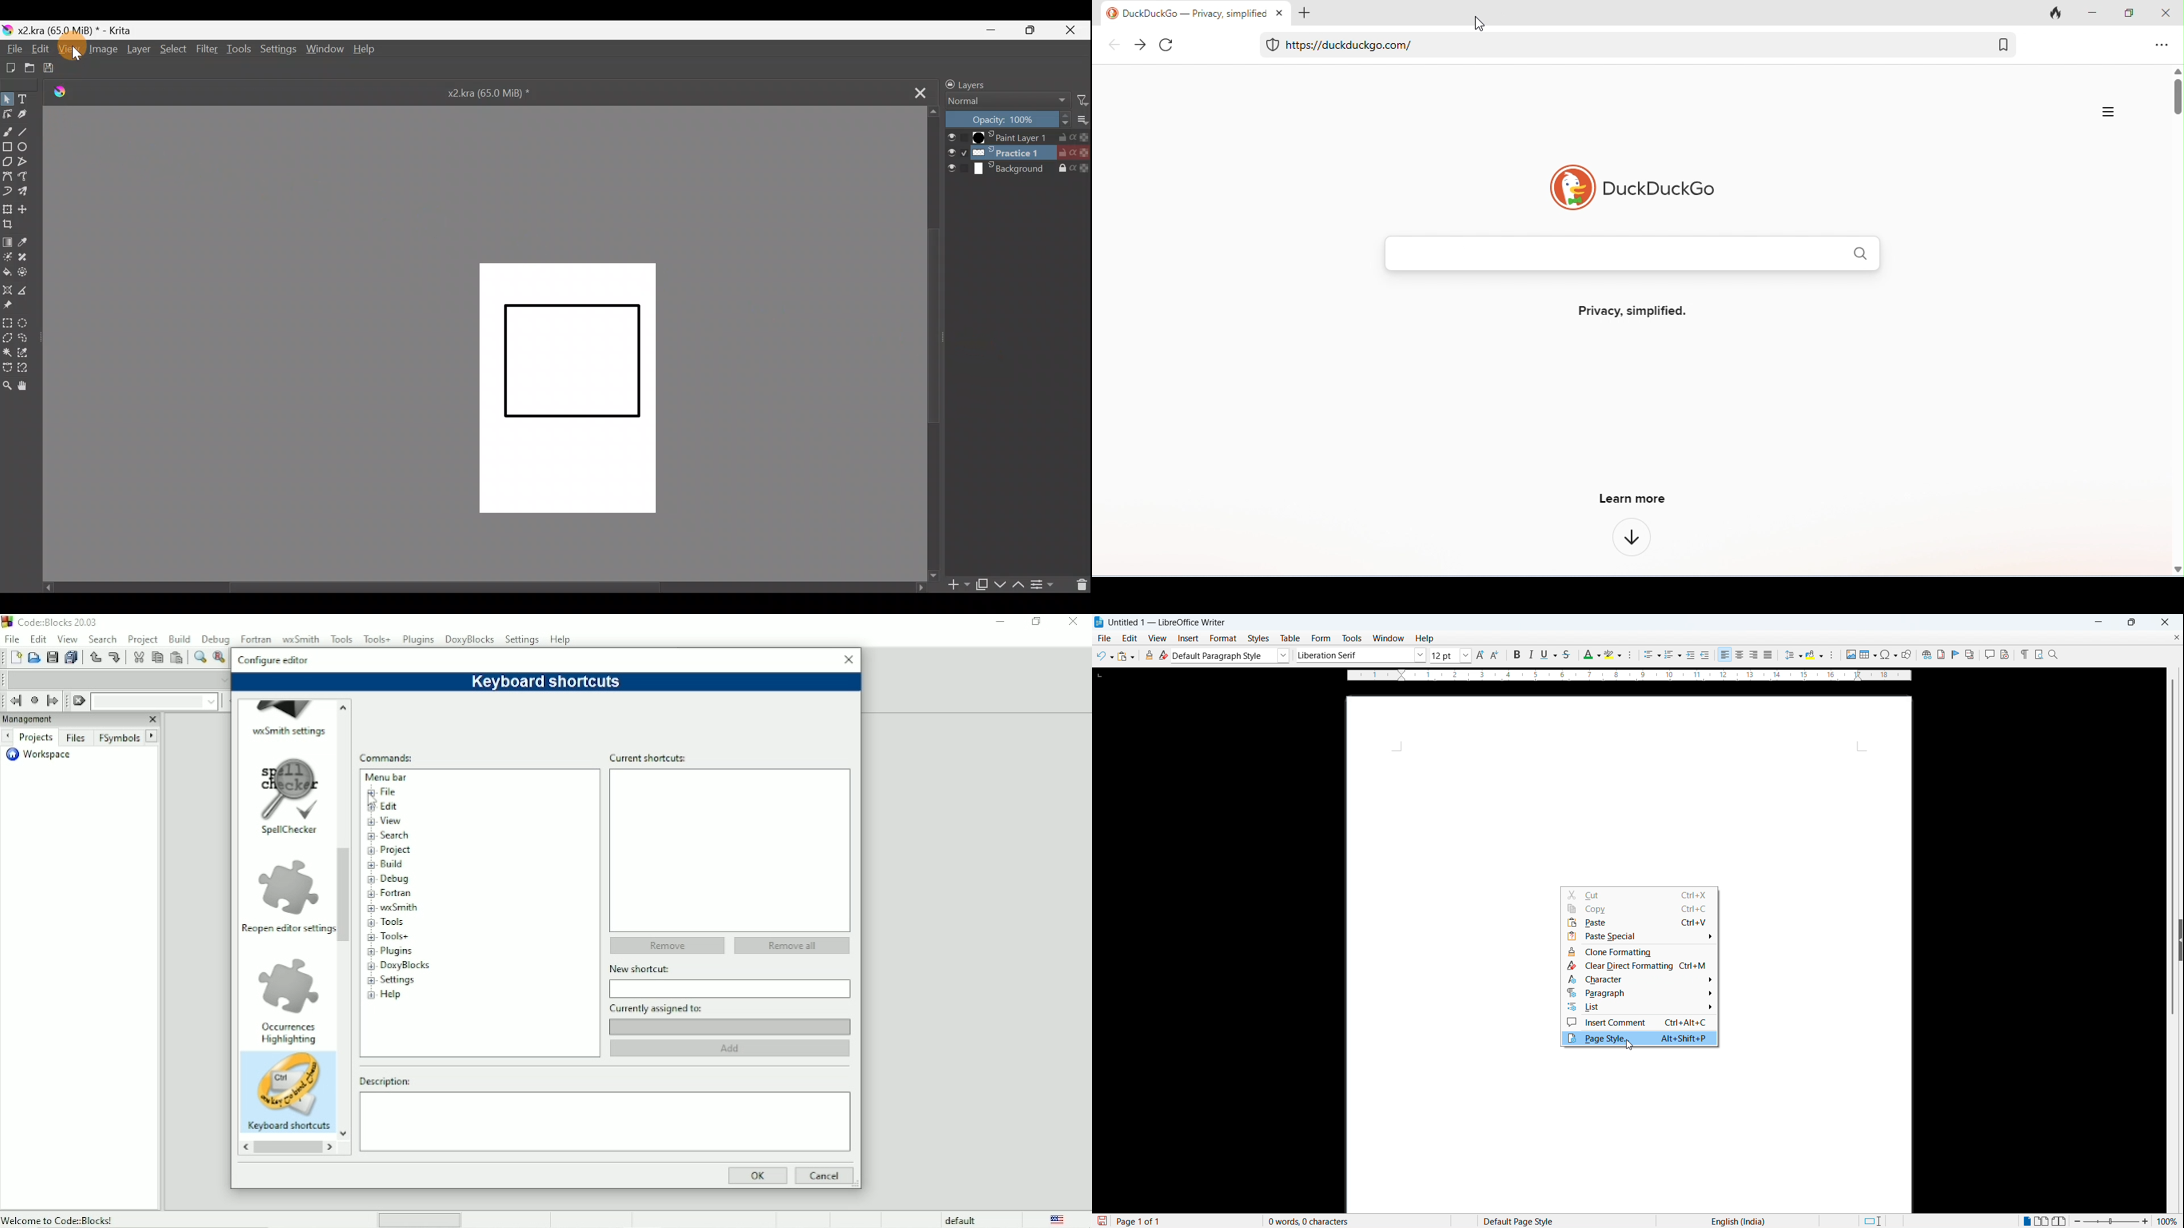 The image size is (2184, 1232). Describe the element at coordinates (341, 638) in the screenshot. I see `Tools` at that location.